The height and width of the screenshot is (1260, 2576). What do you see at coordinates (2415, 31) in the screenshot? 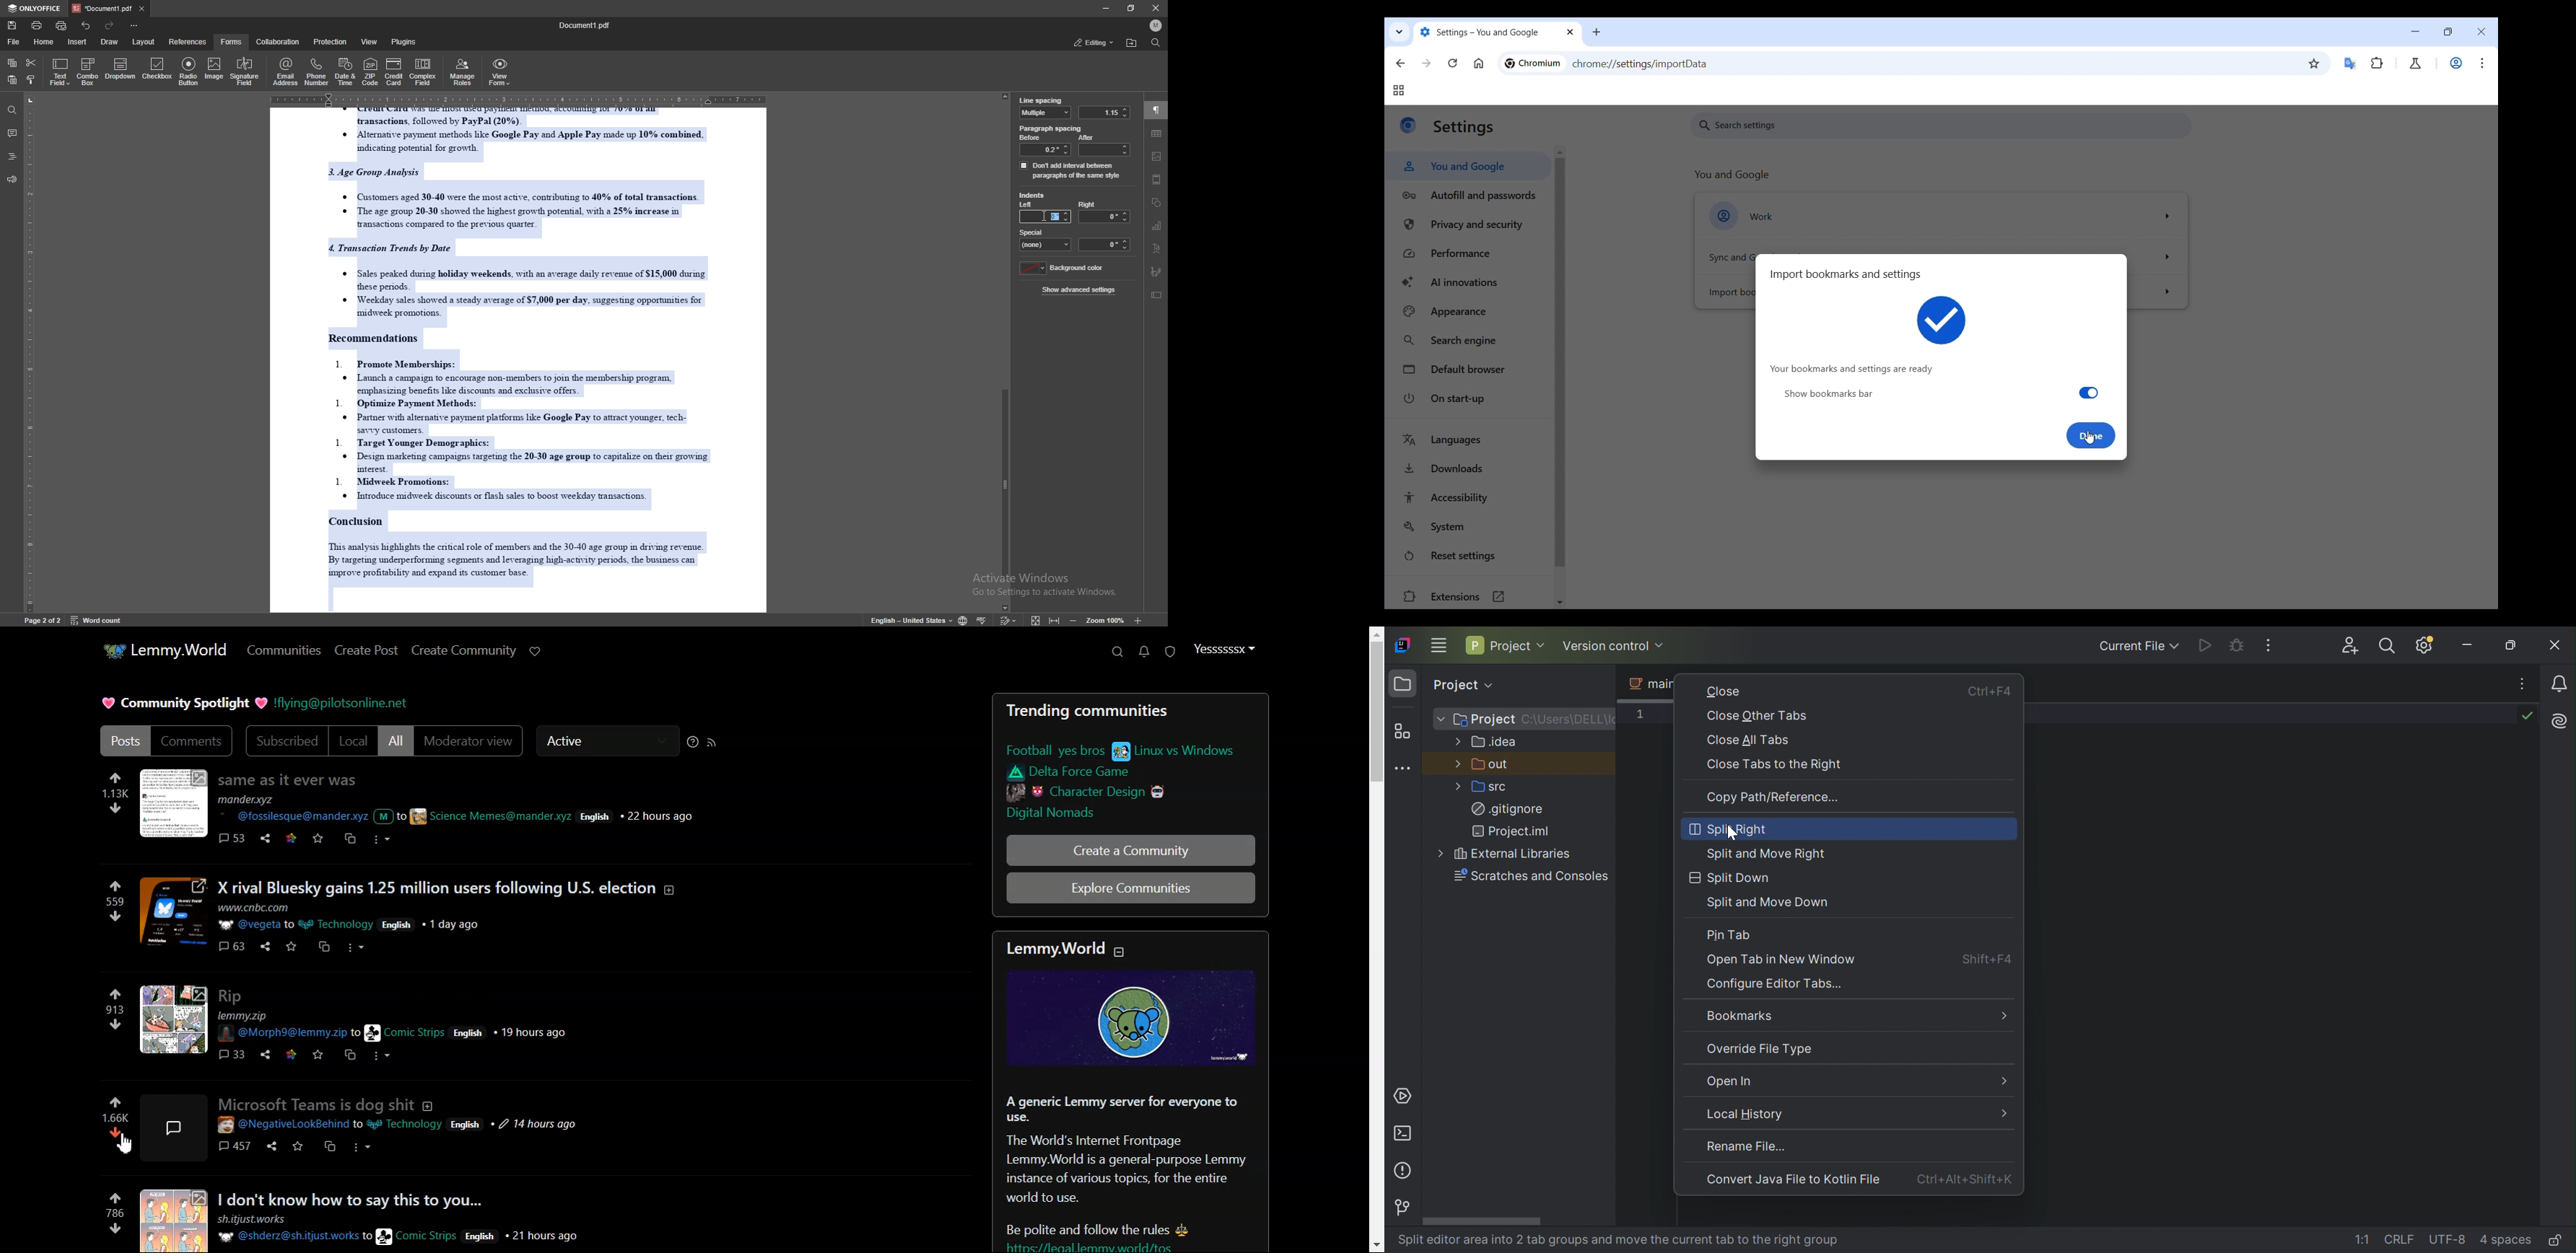
I see `Minimize` at bounding box center [2415, 31].